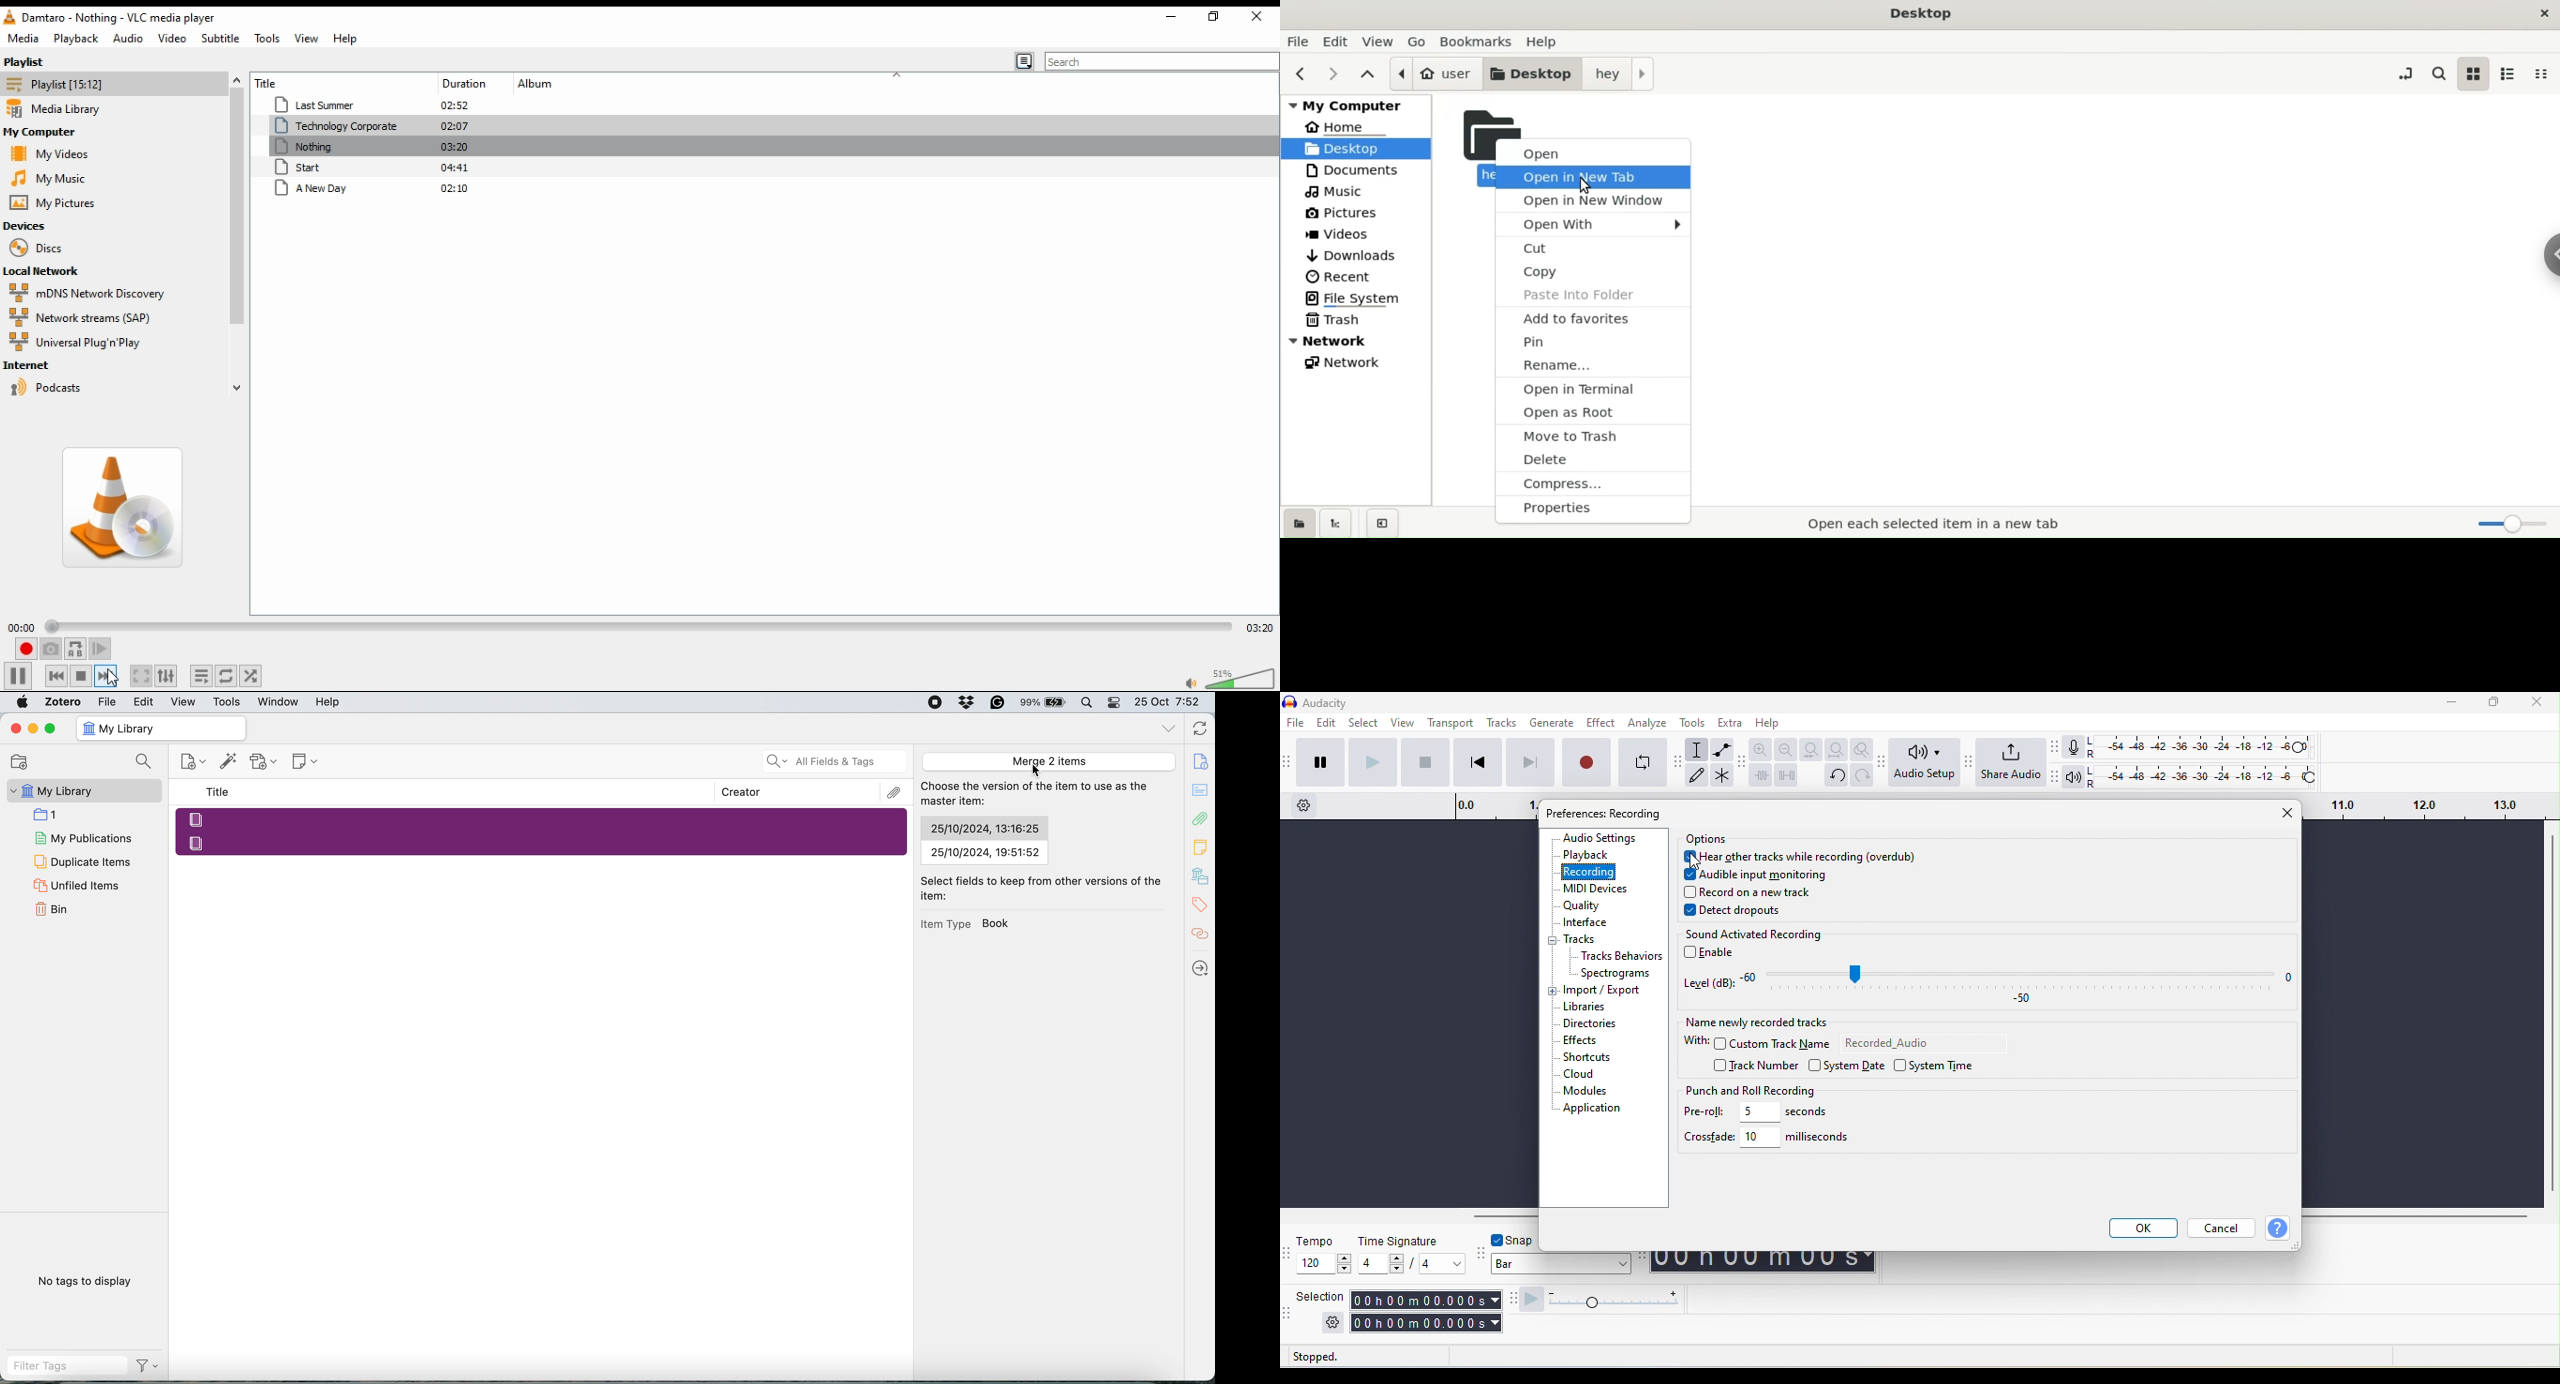 The image size is (2576, 1400). Describe the element at coordinates (377, 102) in the screenshot. I see `last summer` at that location.